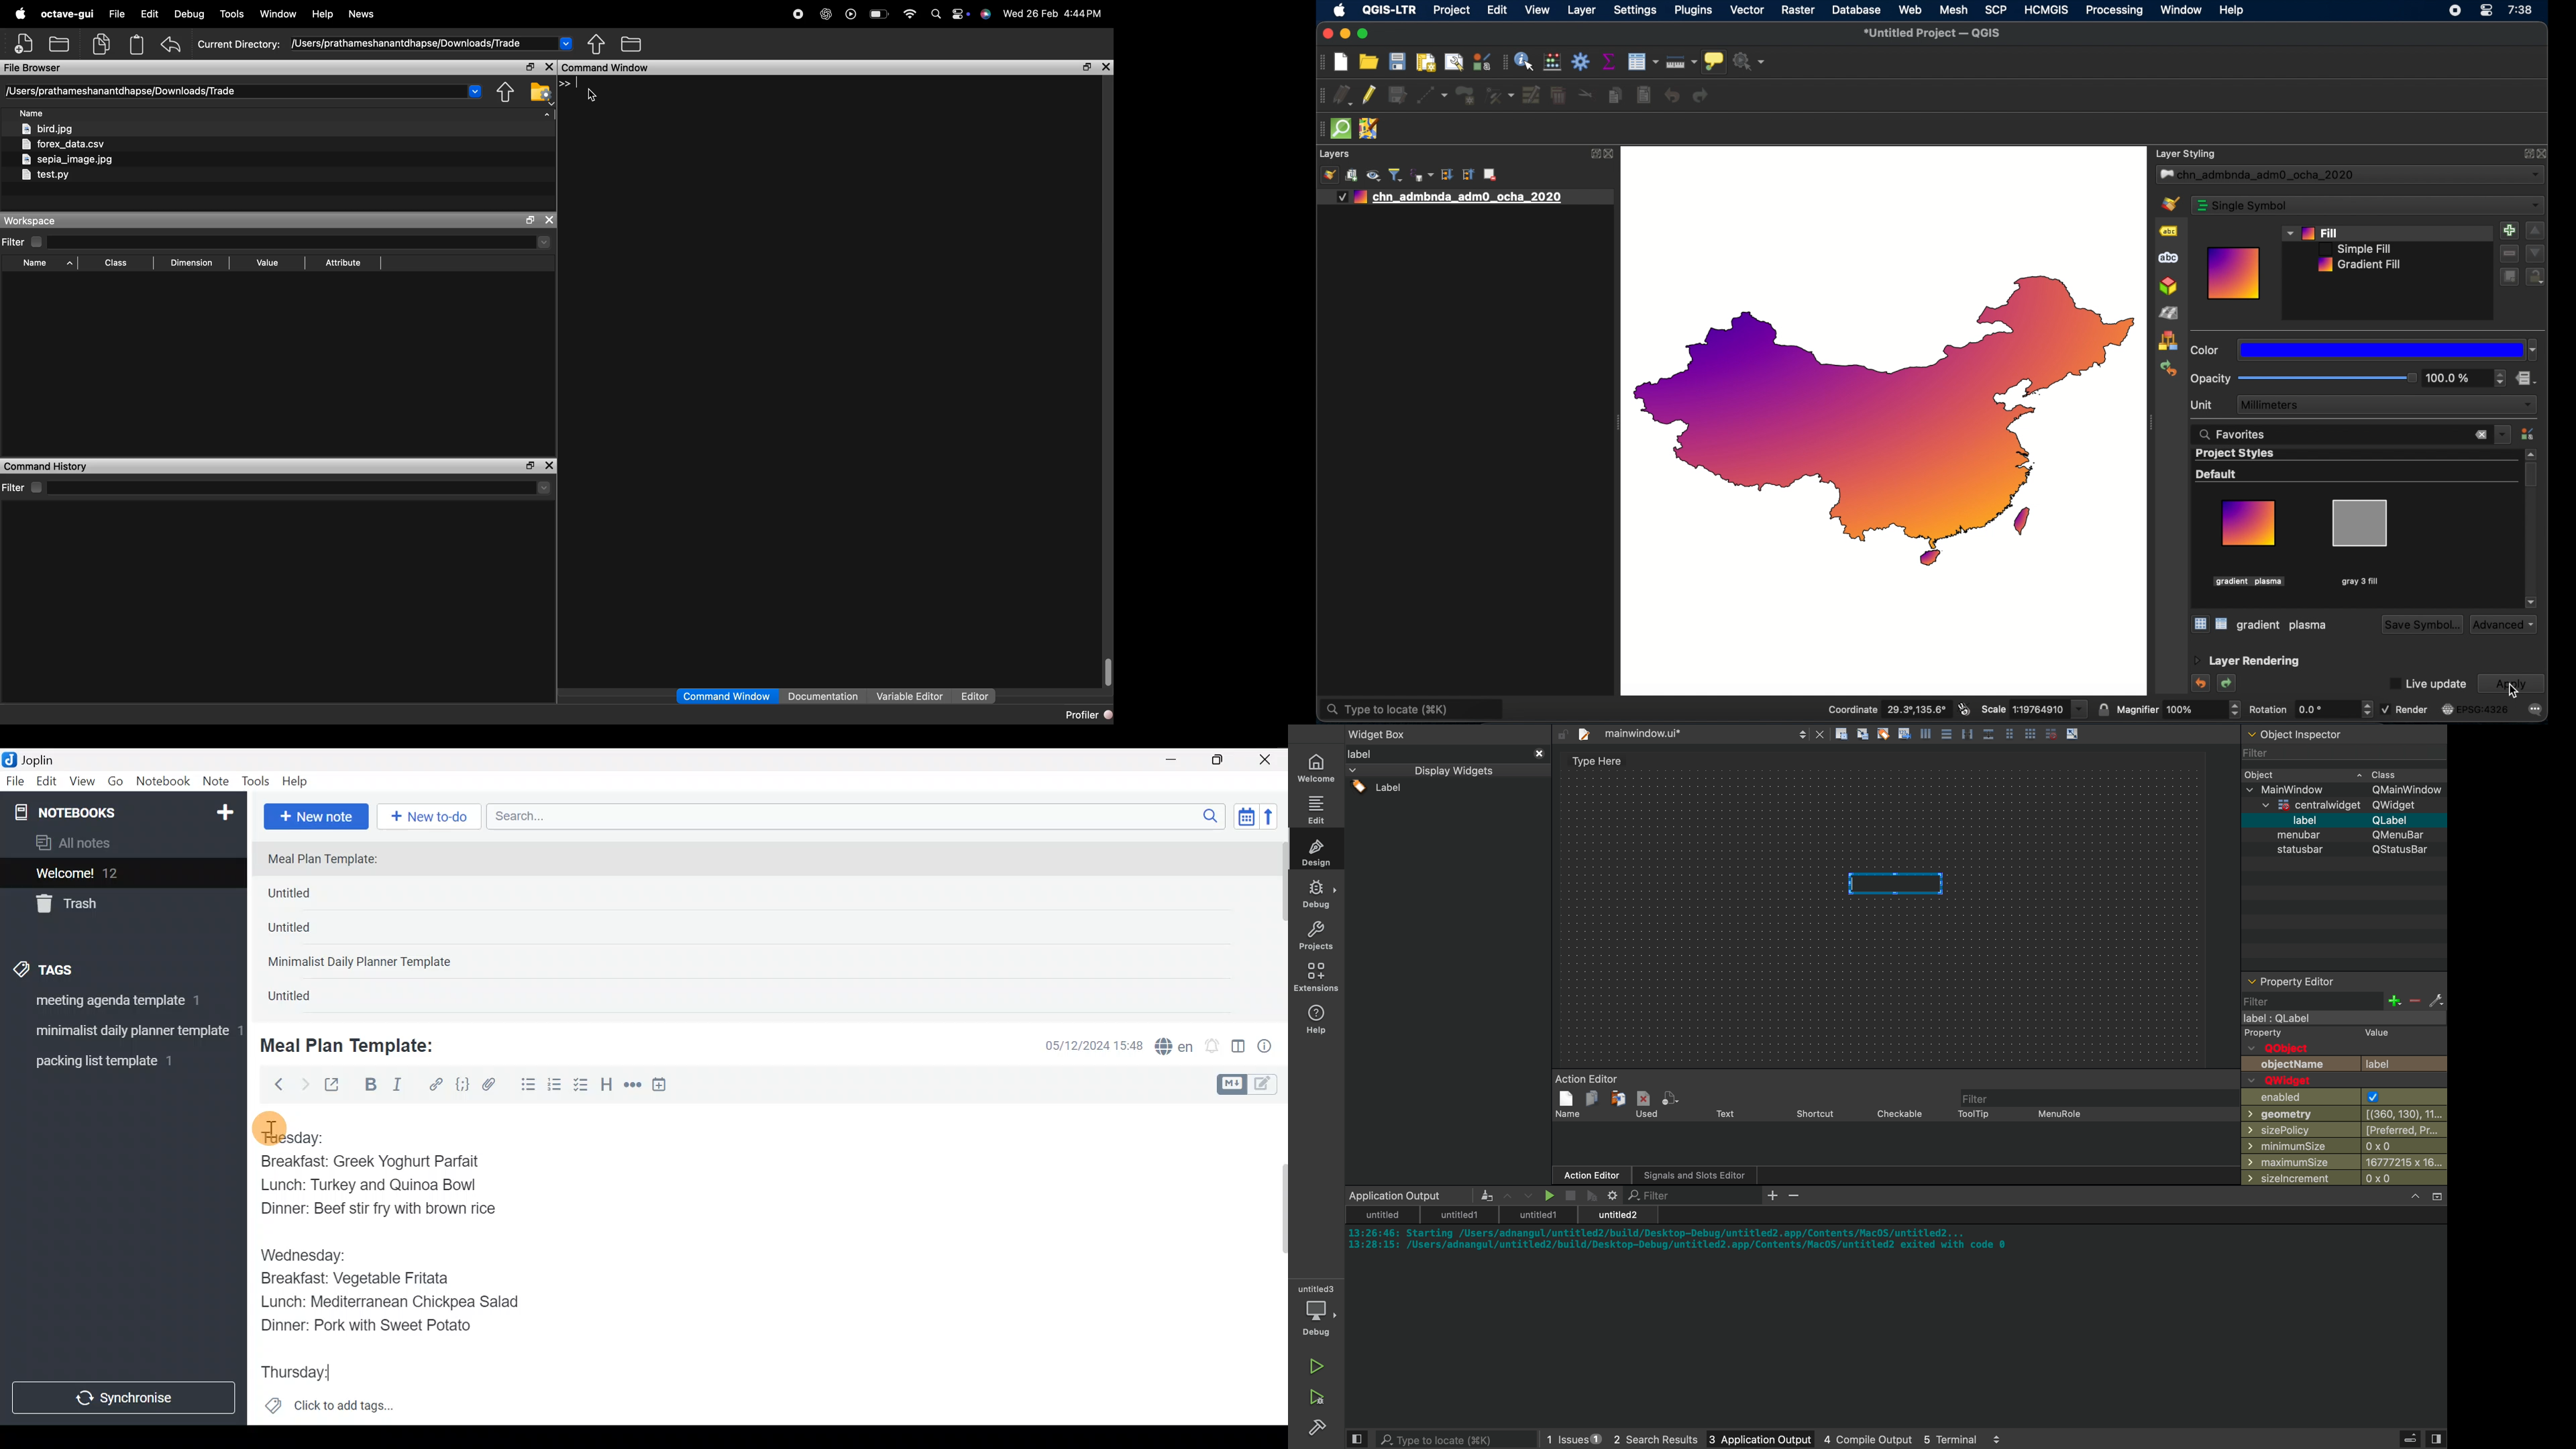  What do you see at coordinates (1398, 95) in the screenshot?
I see `save edits` at bounding box center [1398, 95].